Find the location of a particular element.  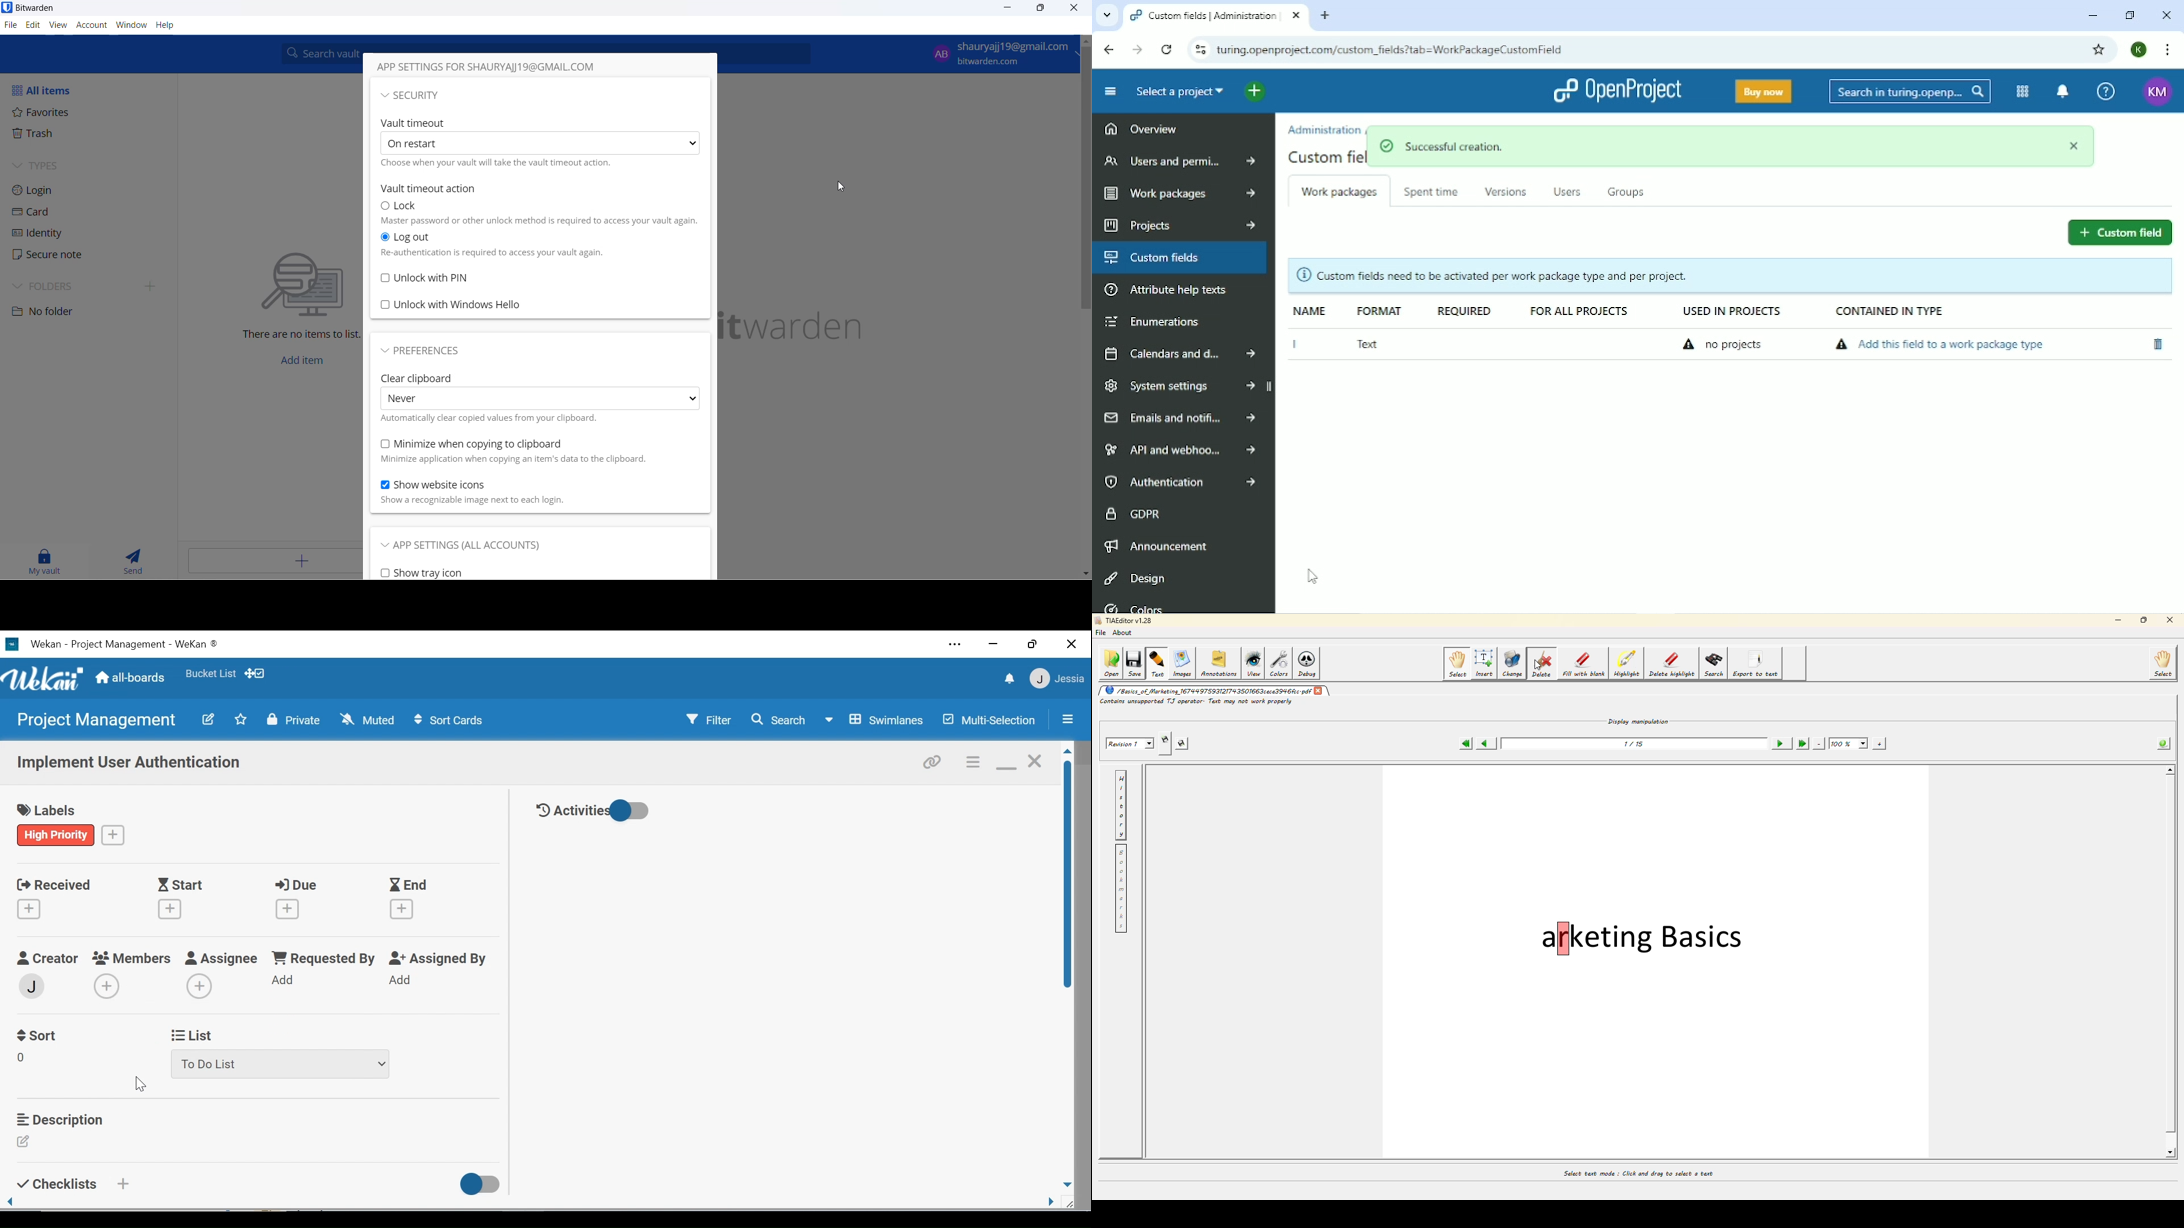

Select a project is located at coordinates (1177, 91).